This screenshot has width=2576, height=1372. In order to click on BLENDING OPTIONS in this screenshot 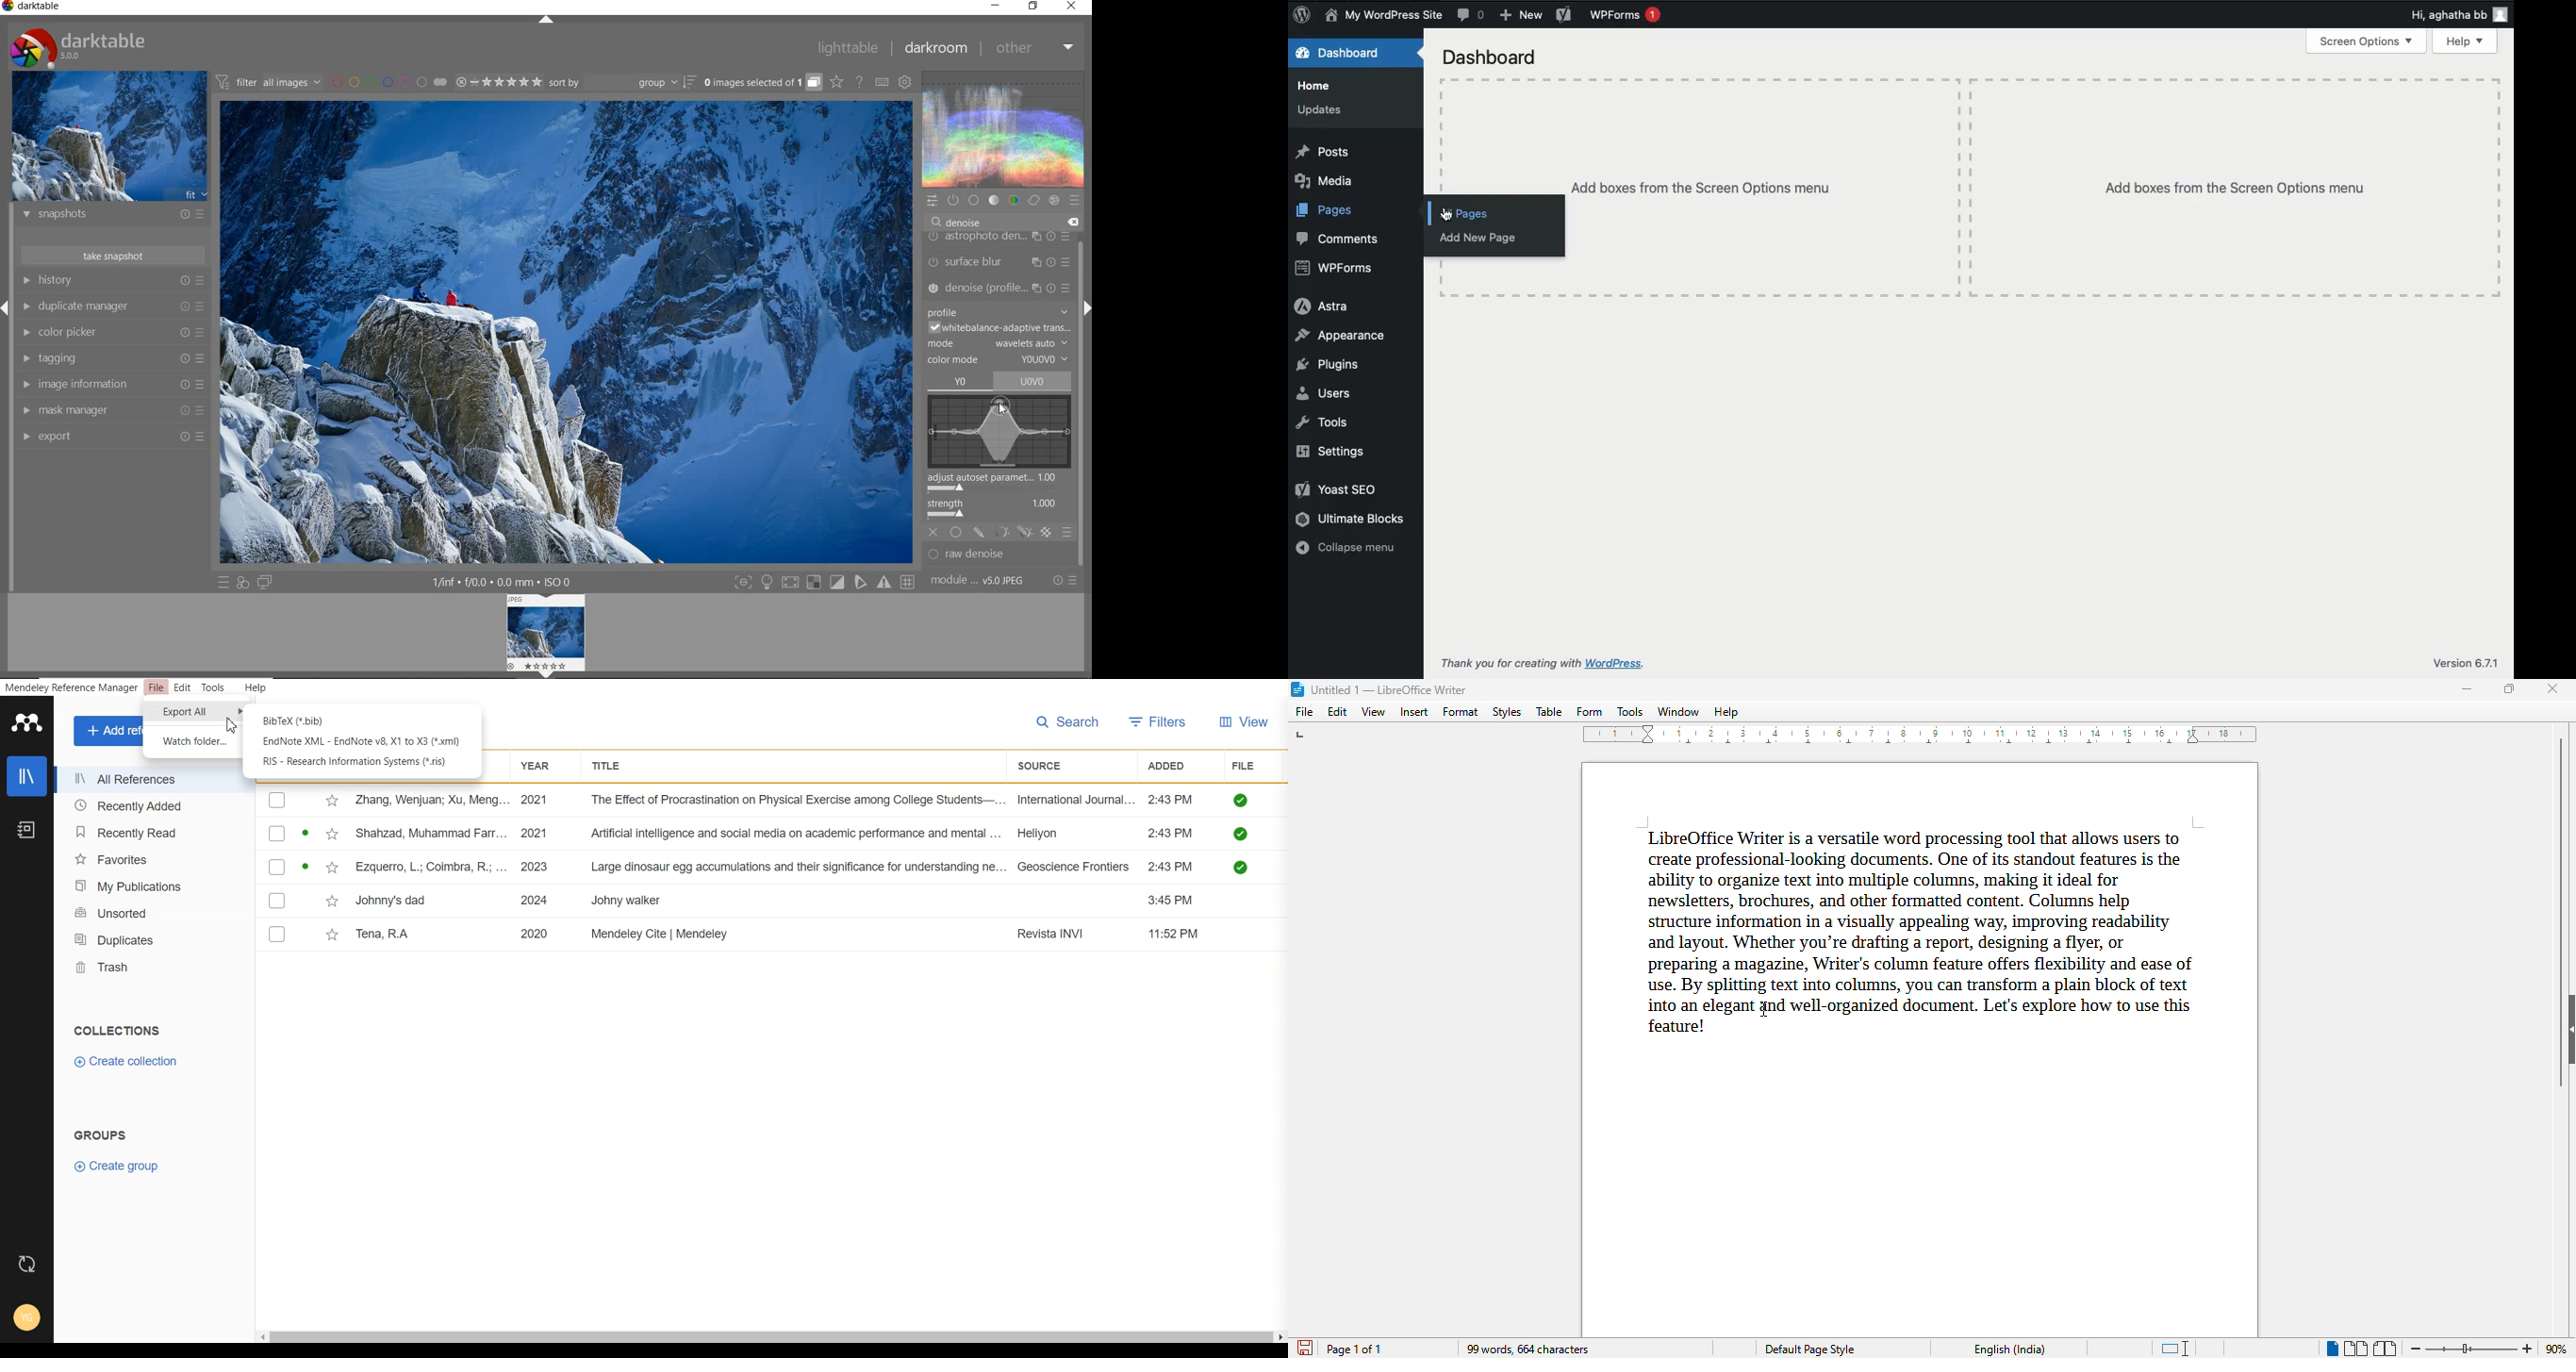, I will do `click(1068, 533)`.